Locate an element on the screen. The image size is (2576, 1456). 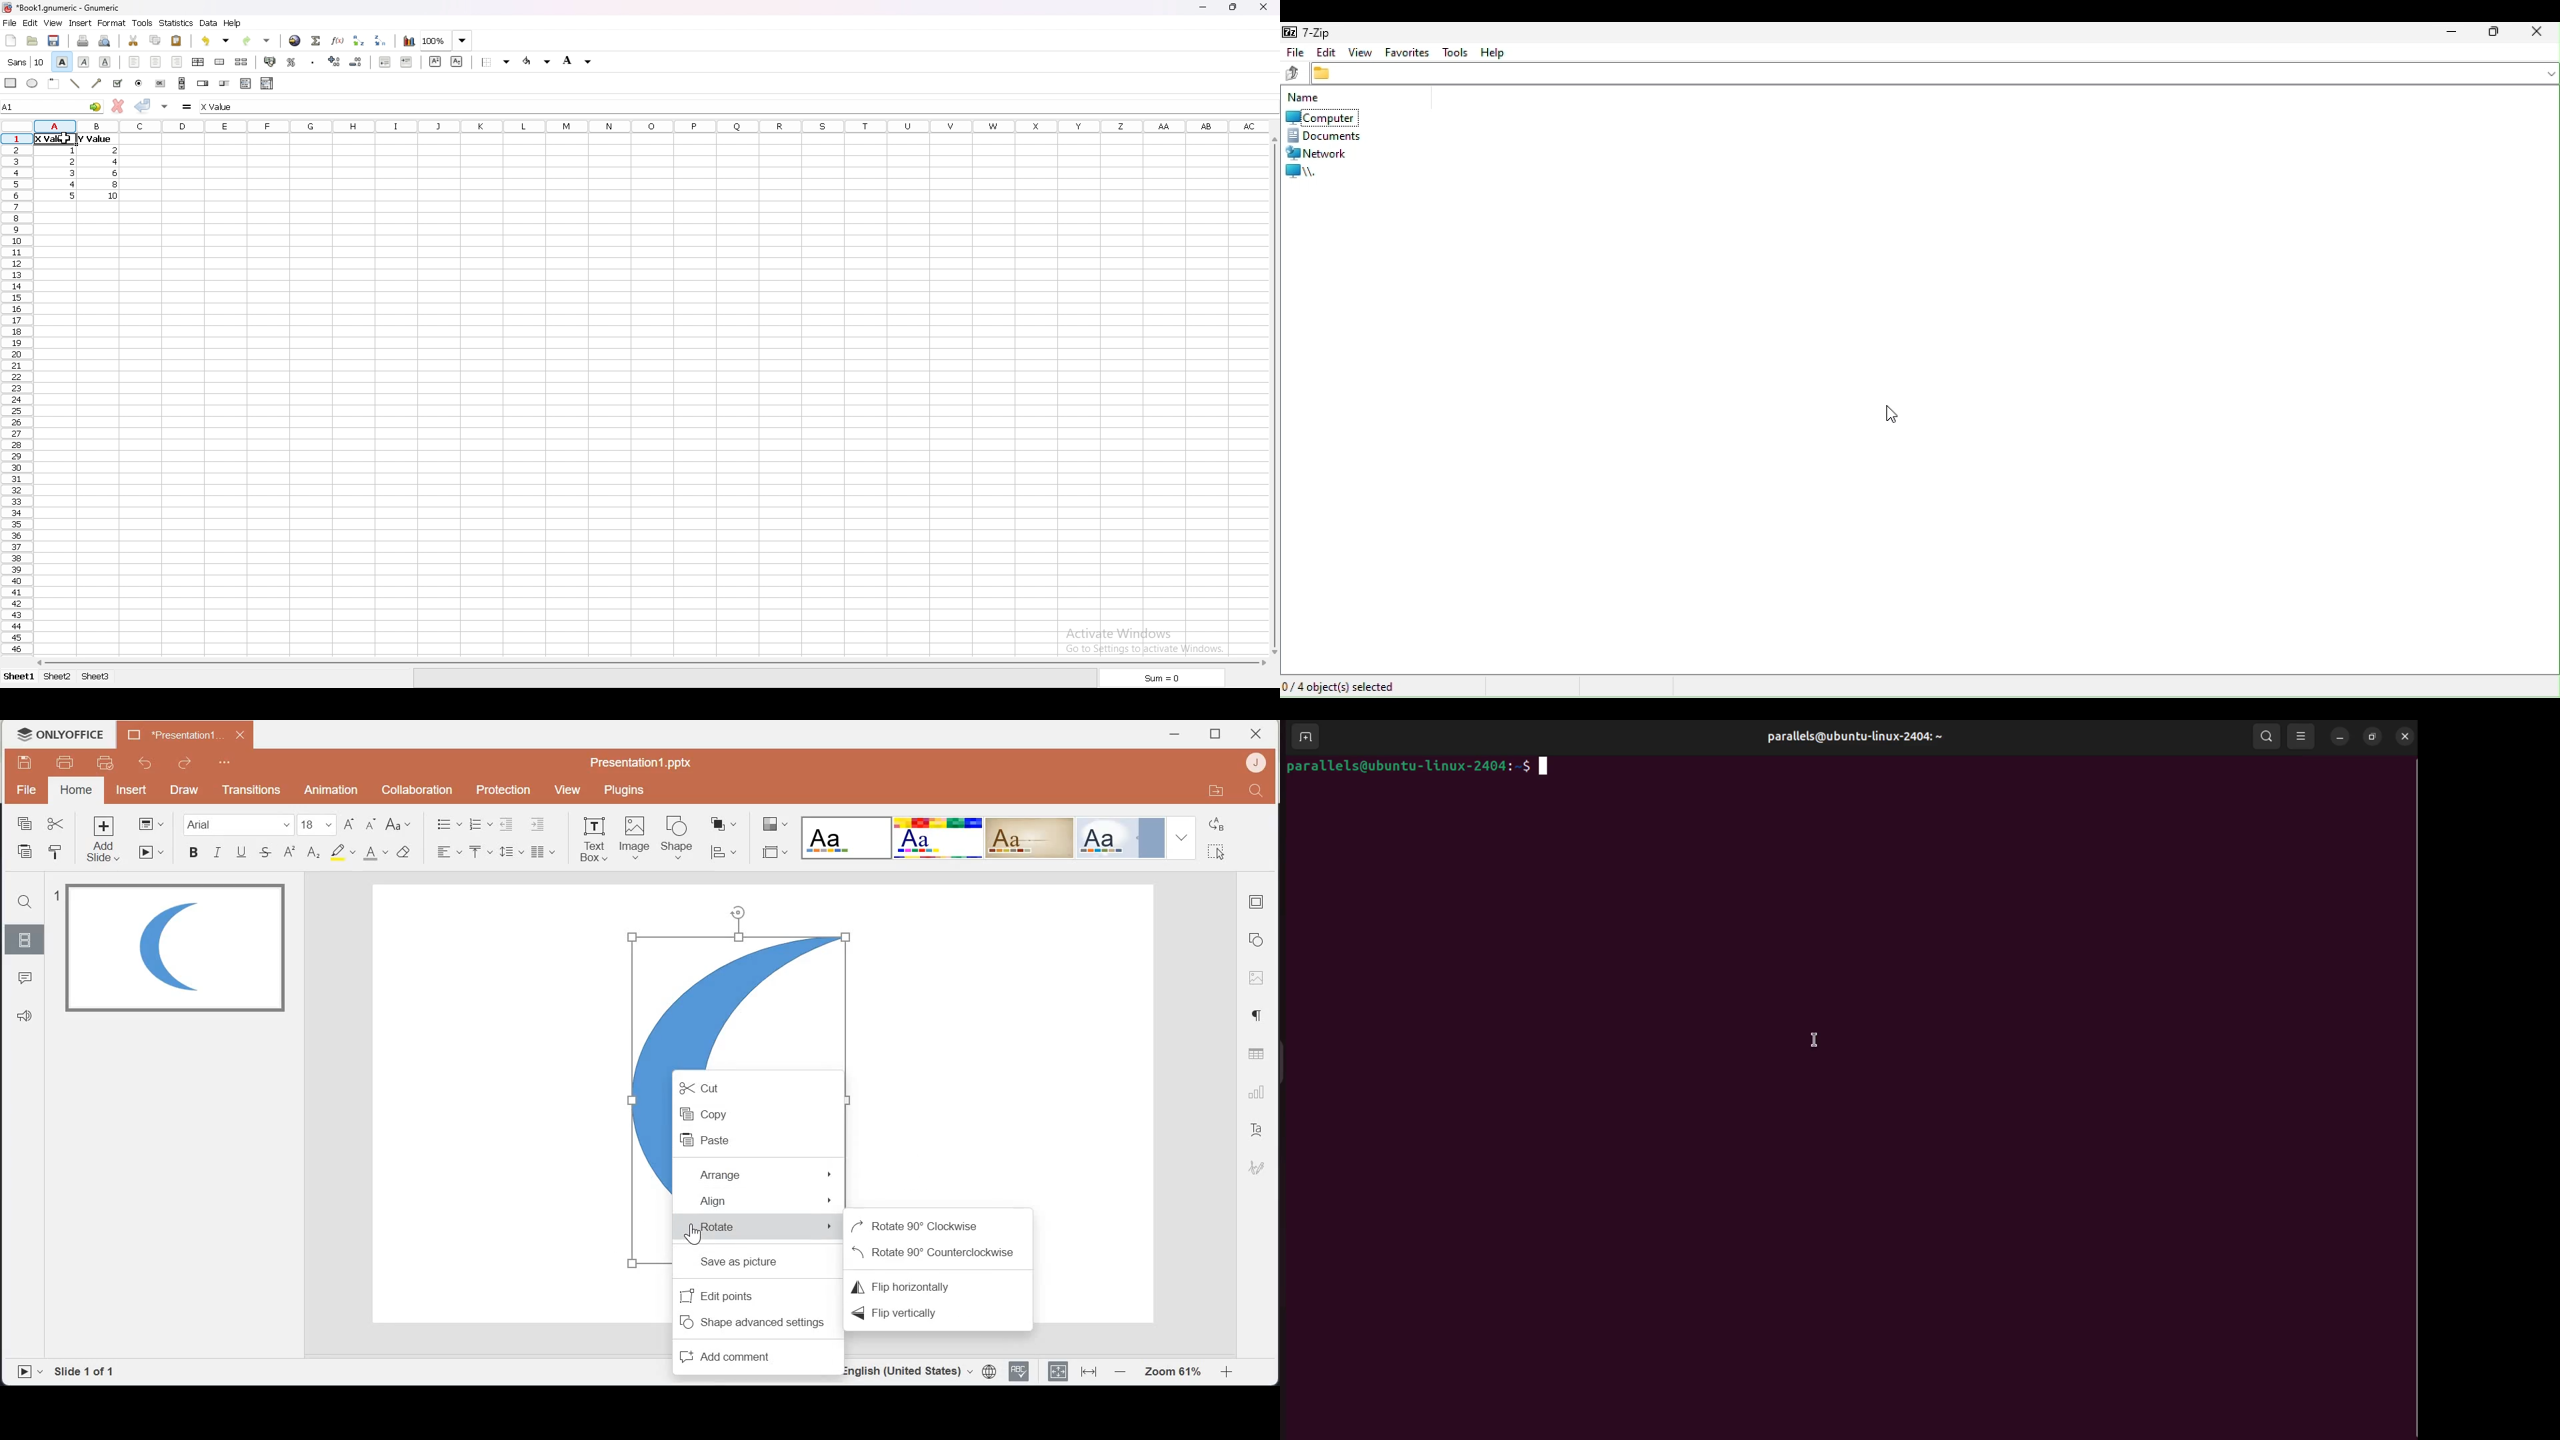
Zoom out is located at coordinates (1119, 1373).